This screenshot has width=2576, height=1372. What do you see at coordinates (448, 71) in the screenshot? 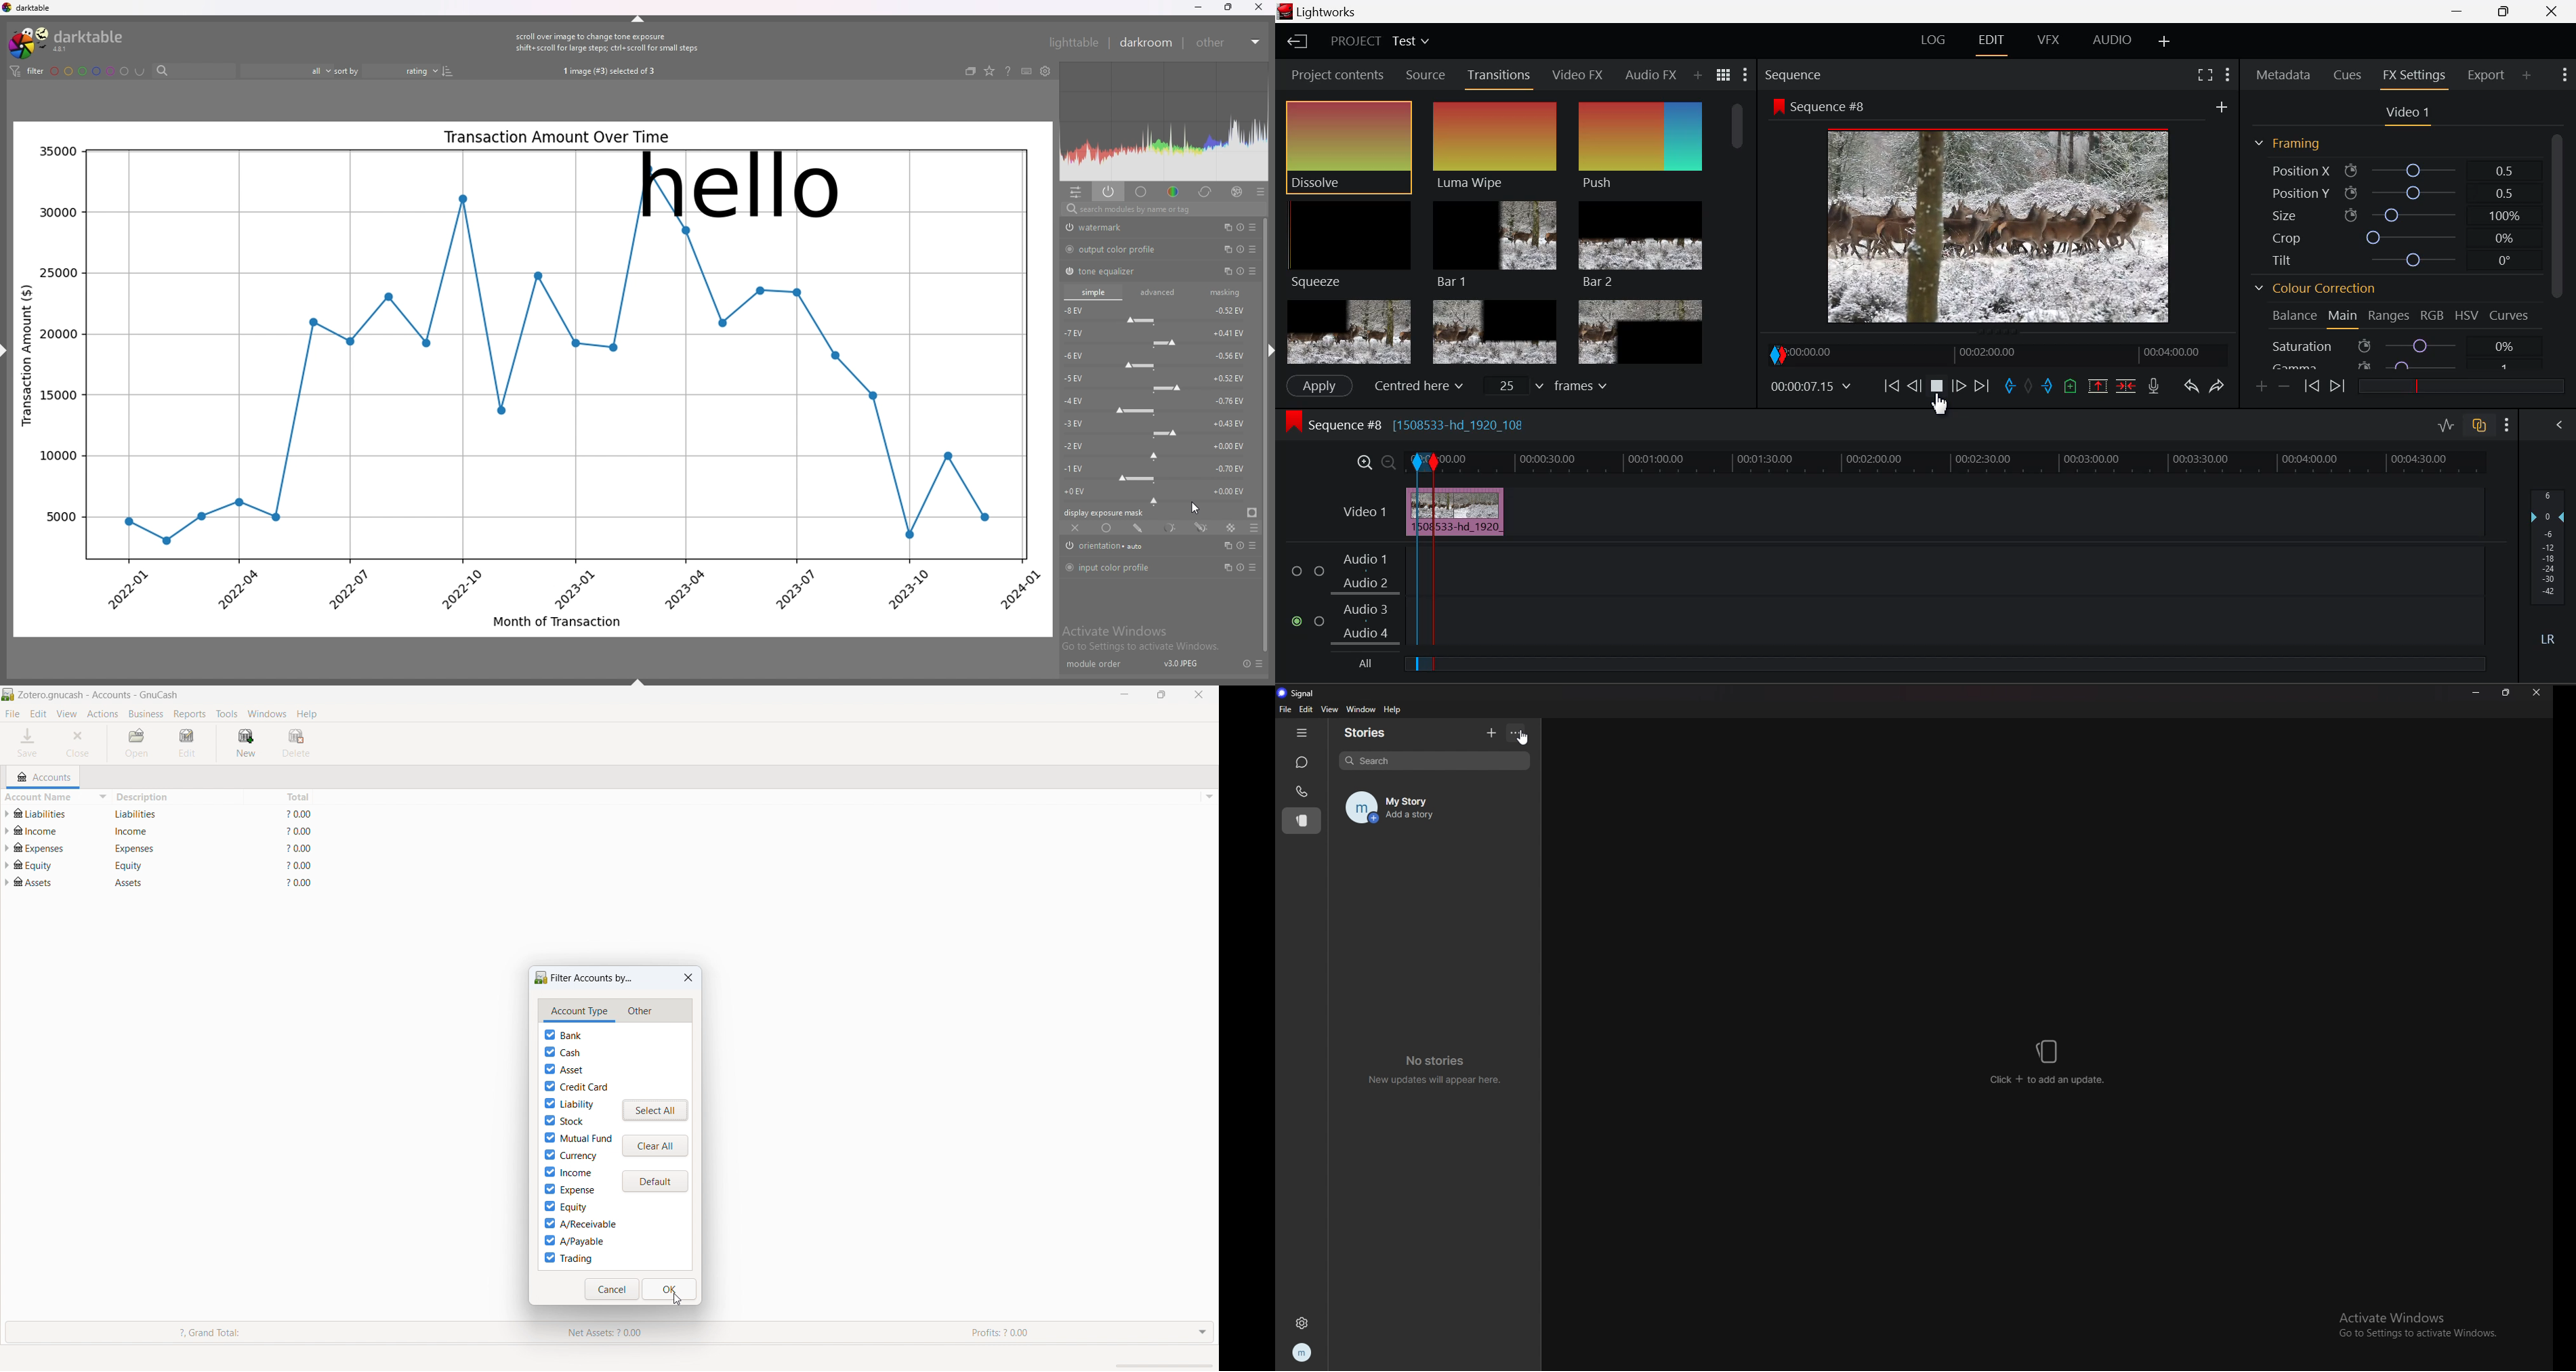
I see `reverse sort order` at bounding box center [448, 71].